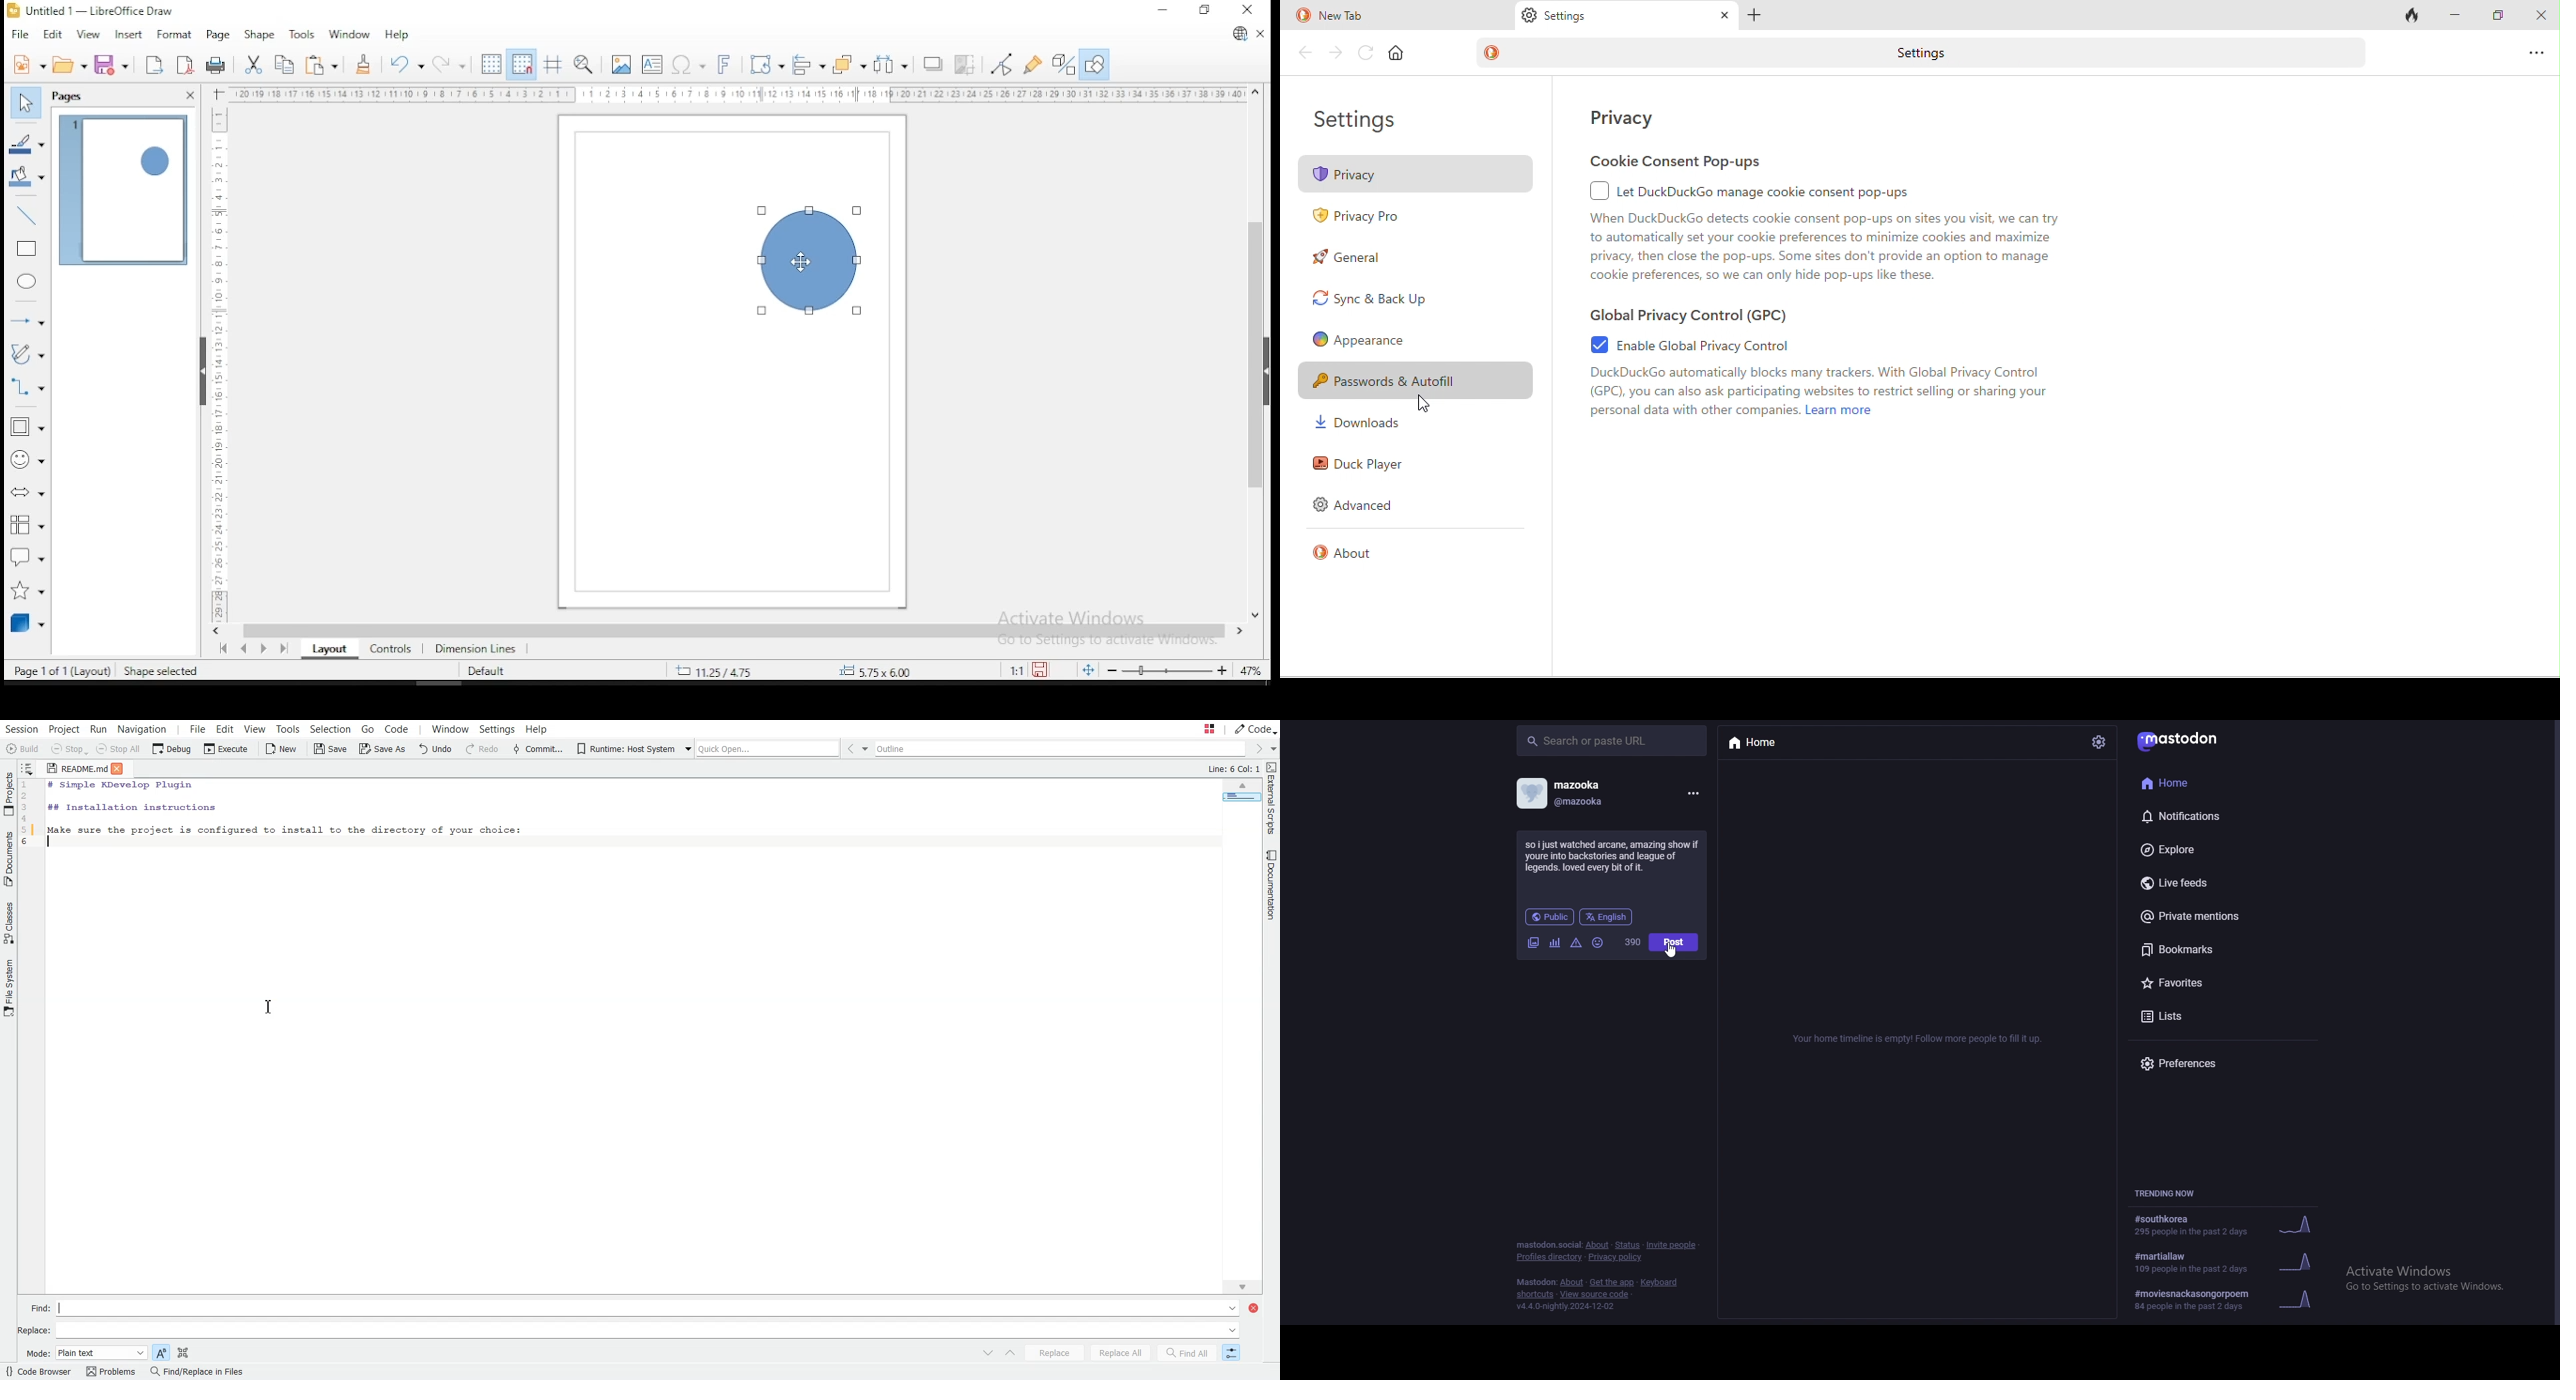 The image size is (2576, 1400). Describe the element at coordinates (1567, 792) in the screenshot. I see `profile` at that location.